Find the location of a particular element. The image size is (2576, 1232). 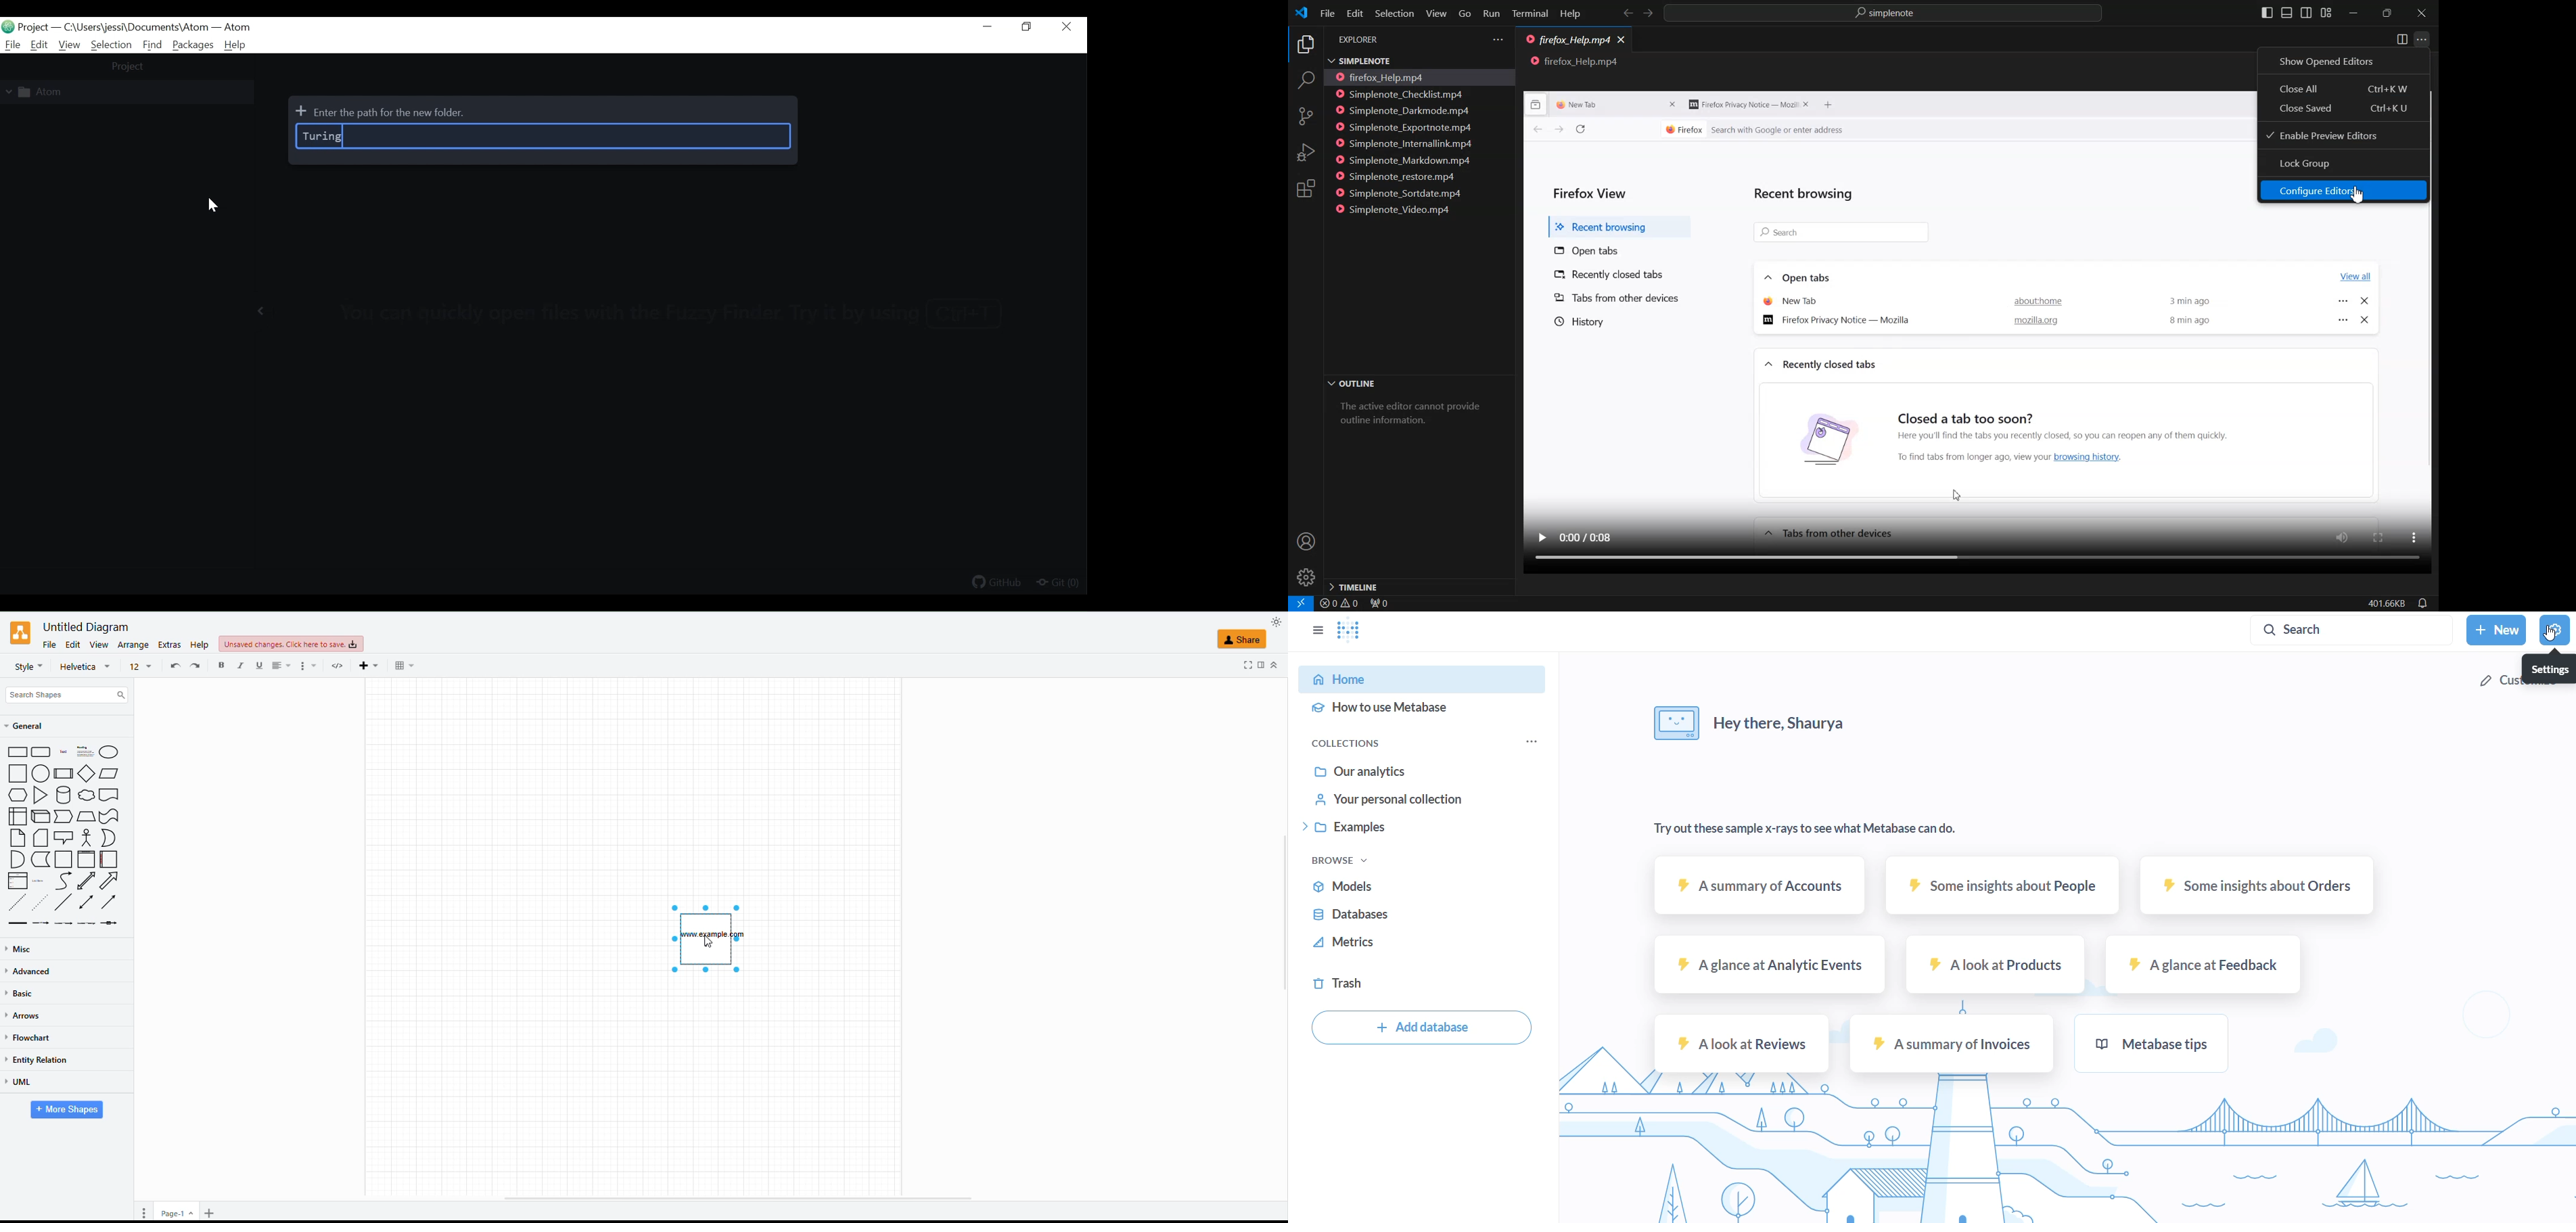

flowchart is located at coordinates (30, 1037).